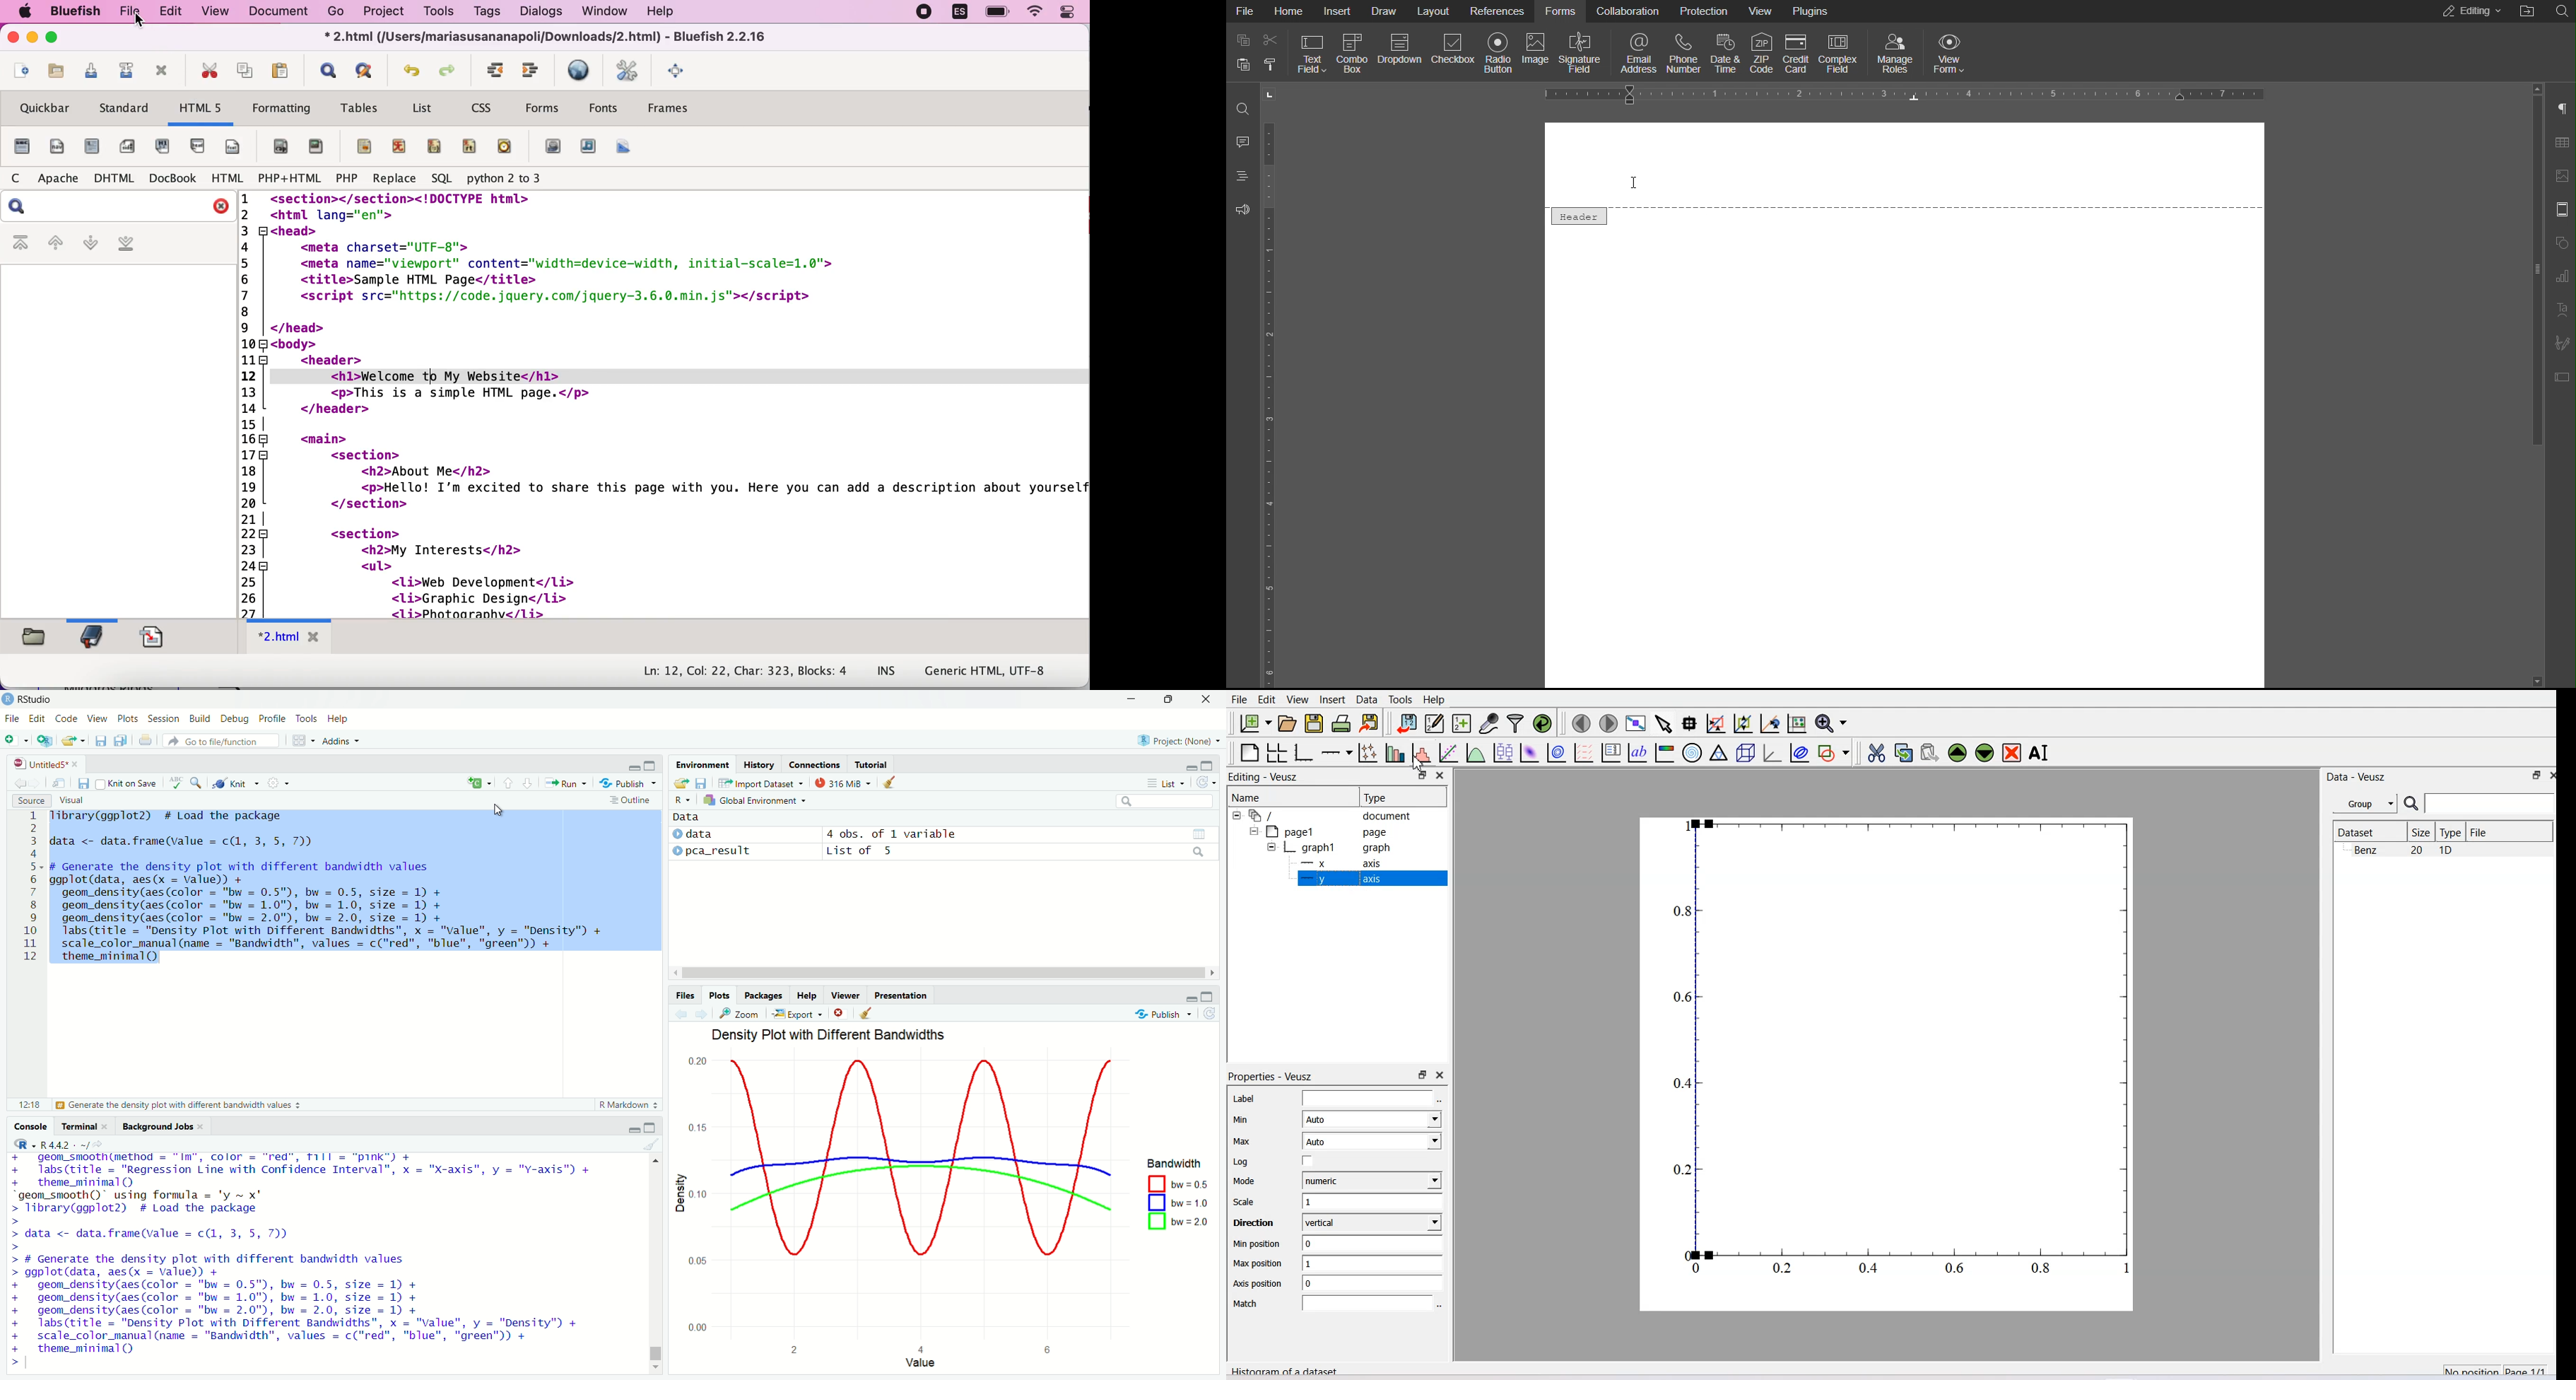 Image resolution: width=2576 pixels, height=1400 pixels. I want to click on Show in new window, so click(59, 783).